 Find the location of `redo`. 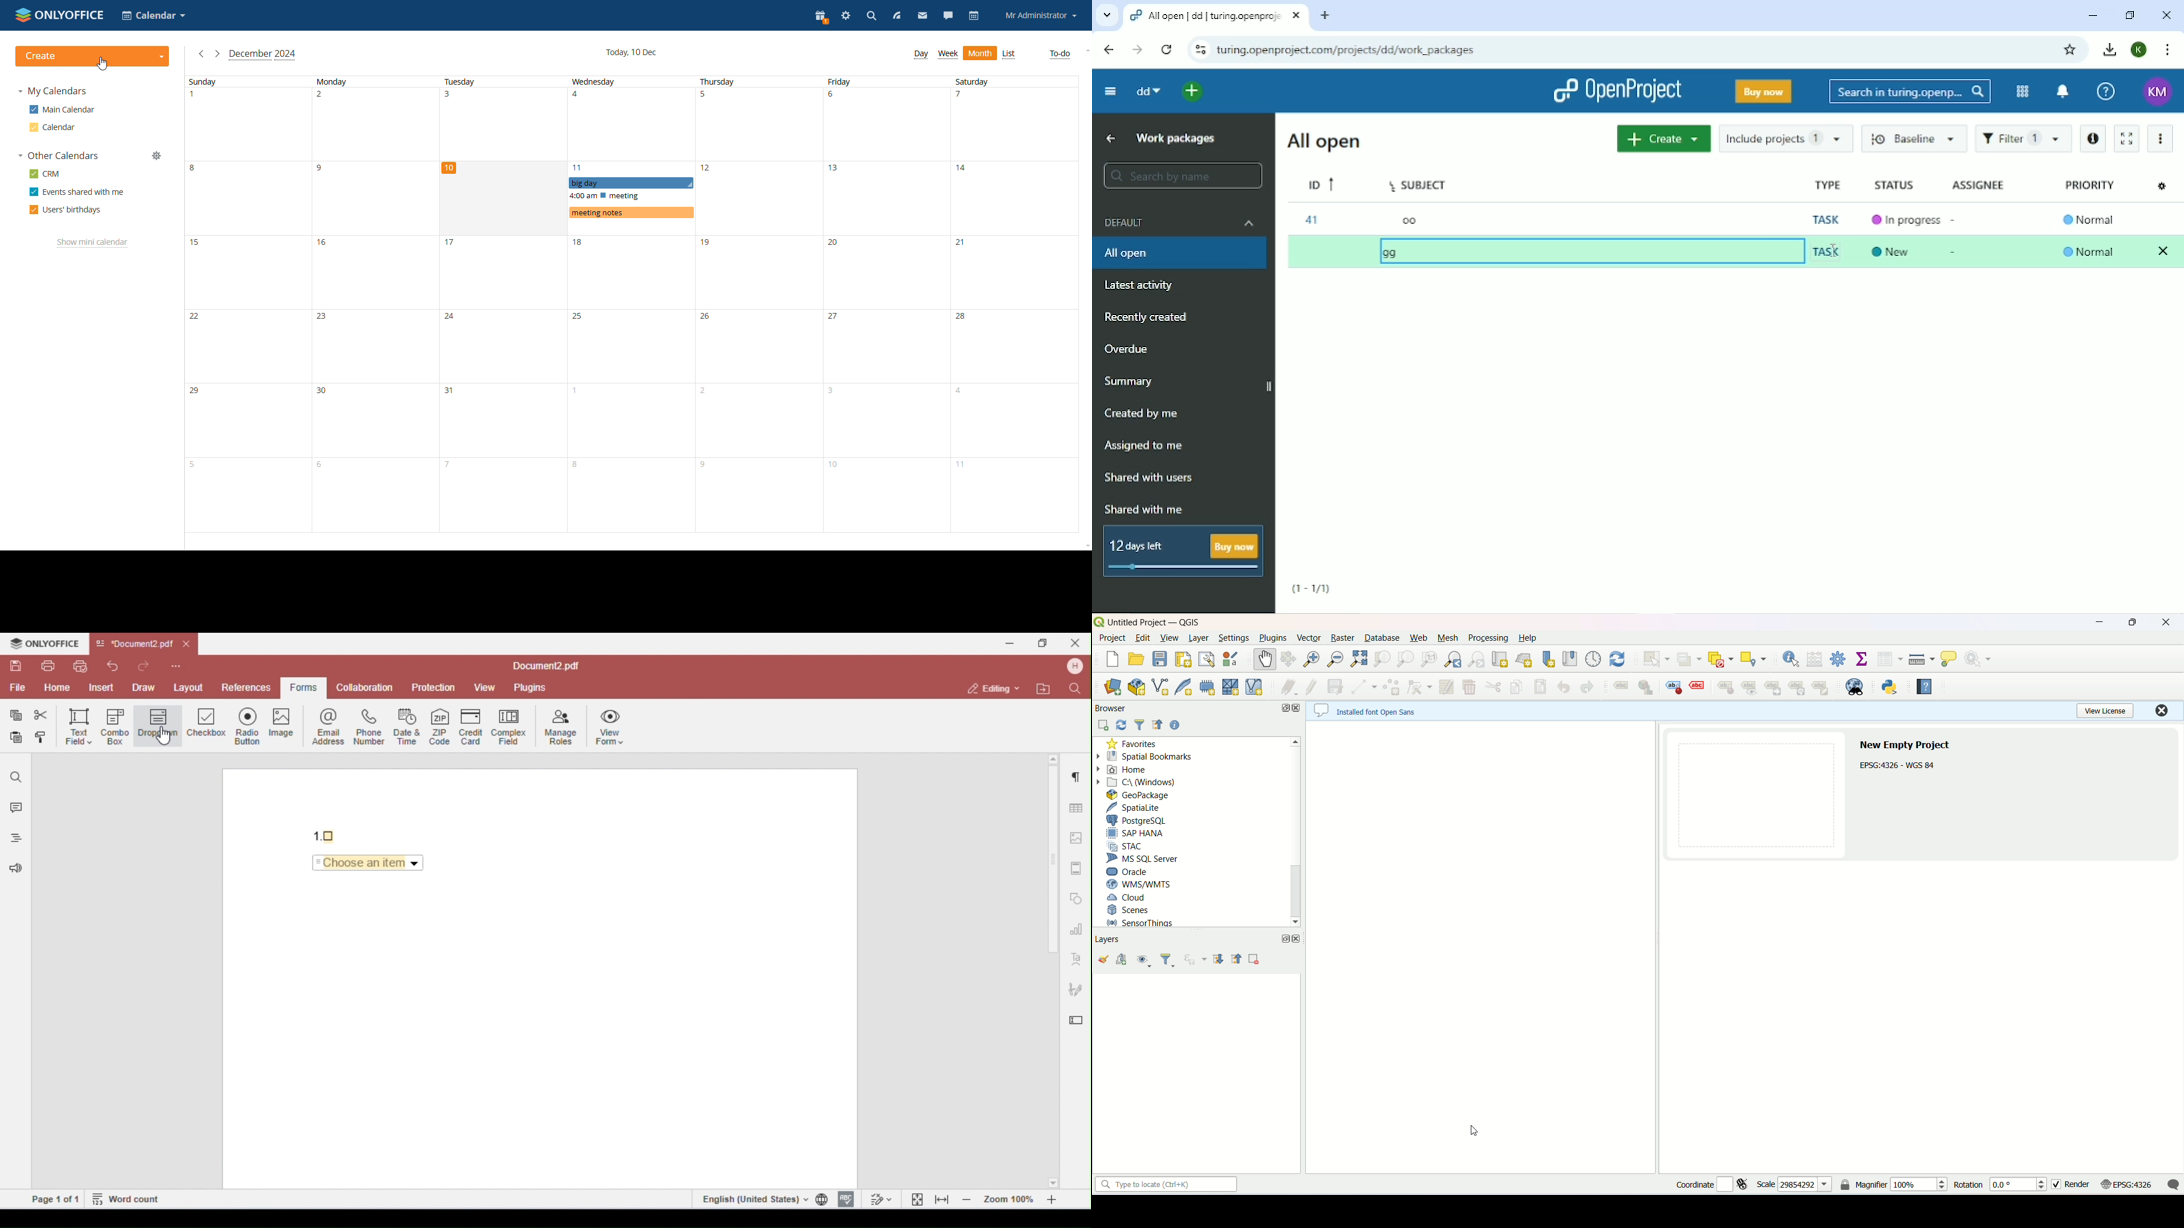

redo is located at coordinates (1585, 686).